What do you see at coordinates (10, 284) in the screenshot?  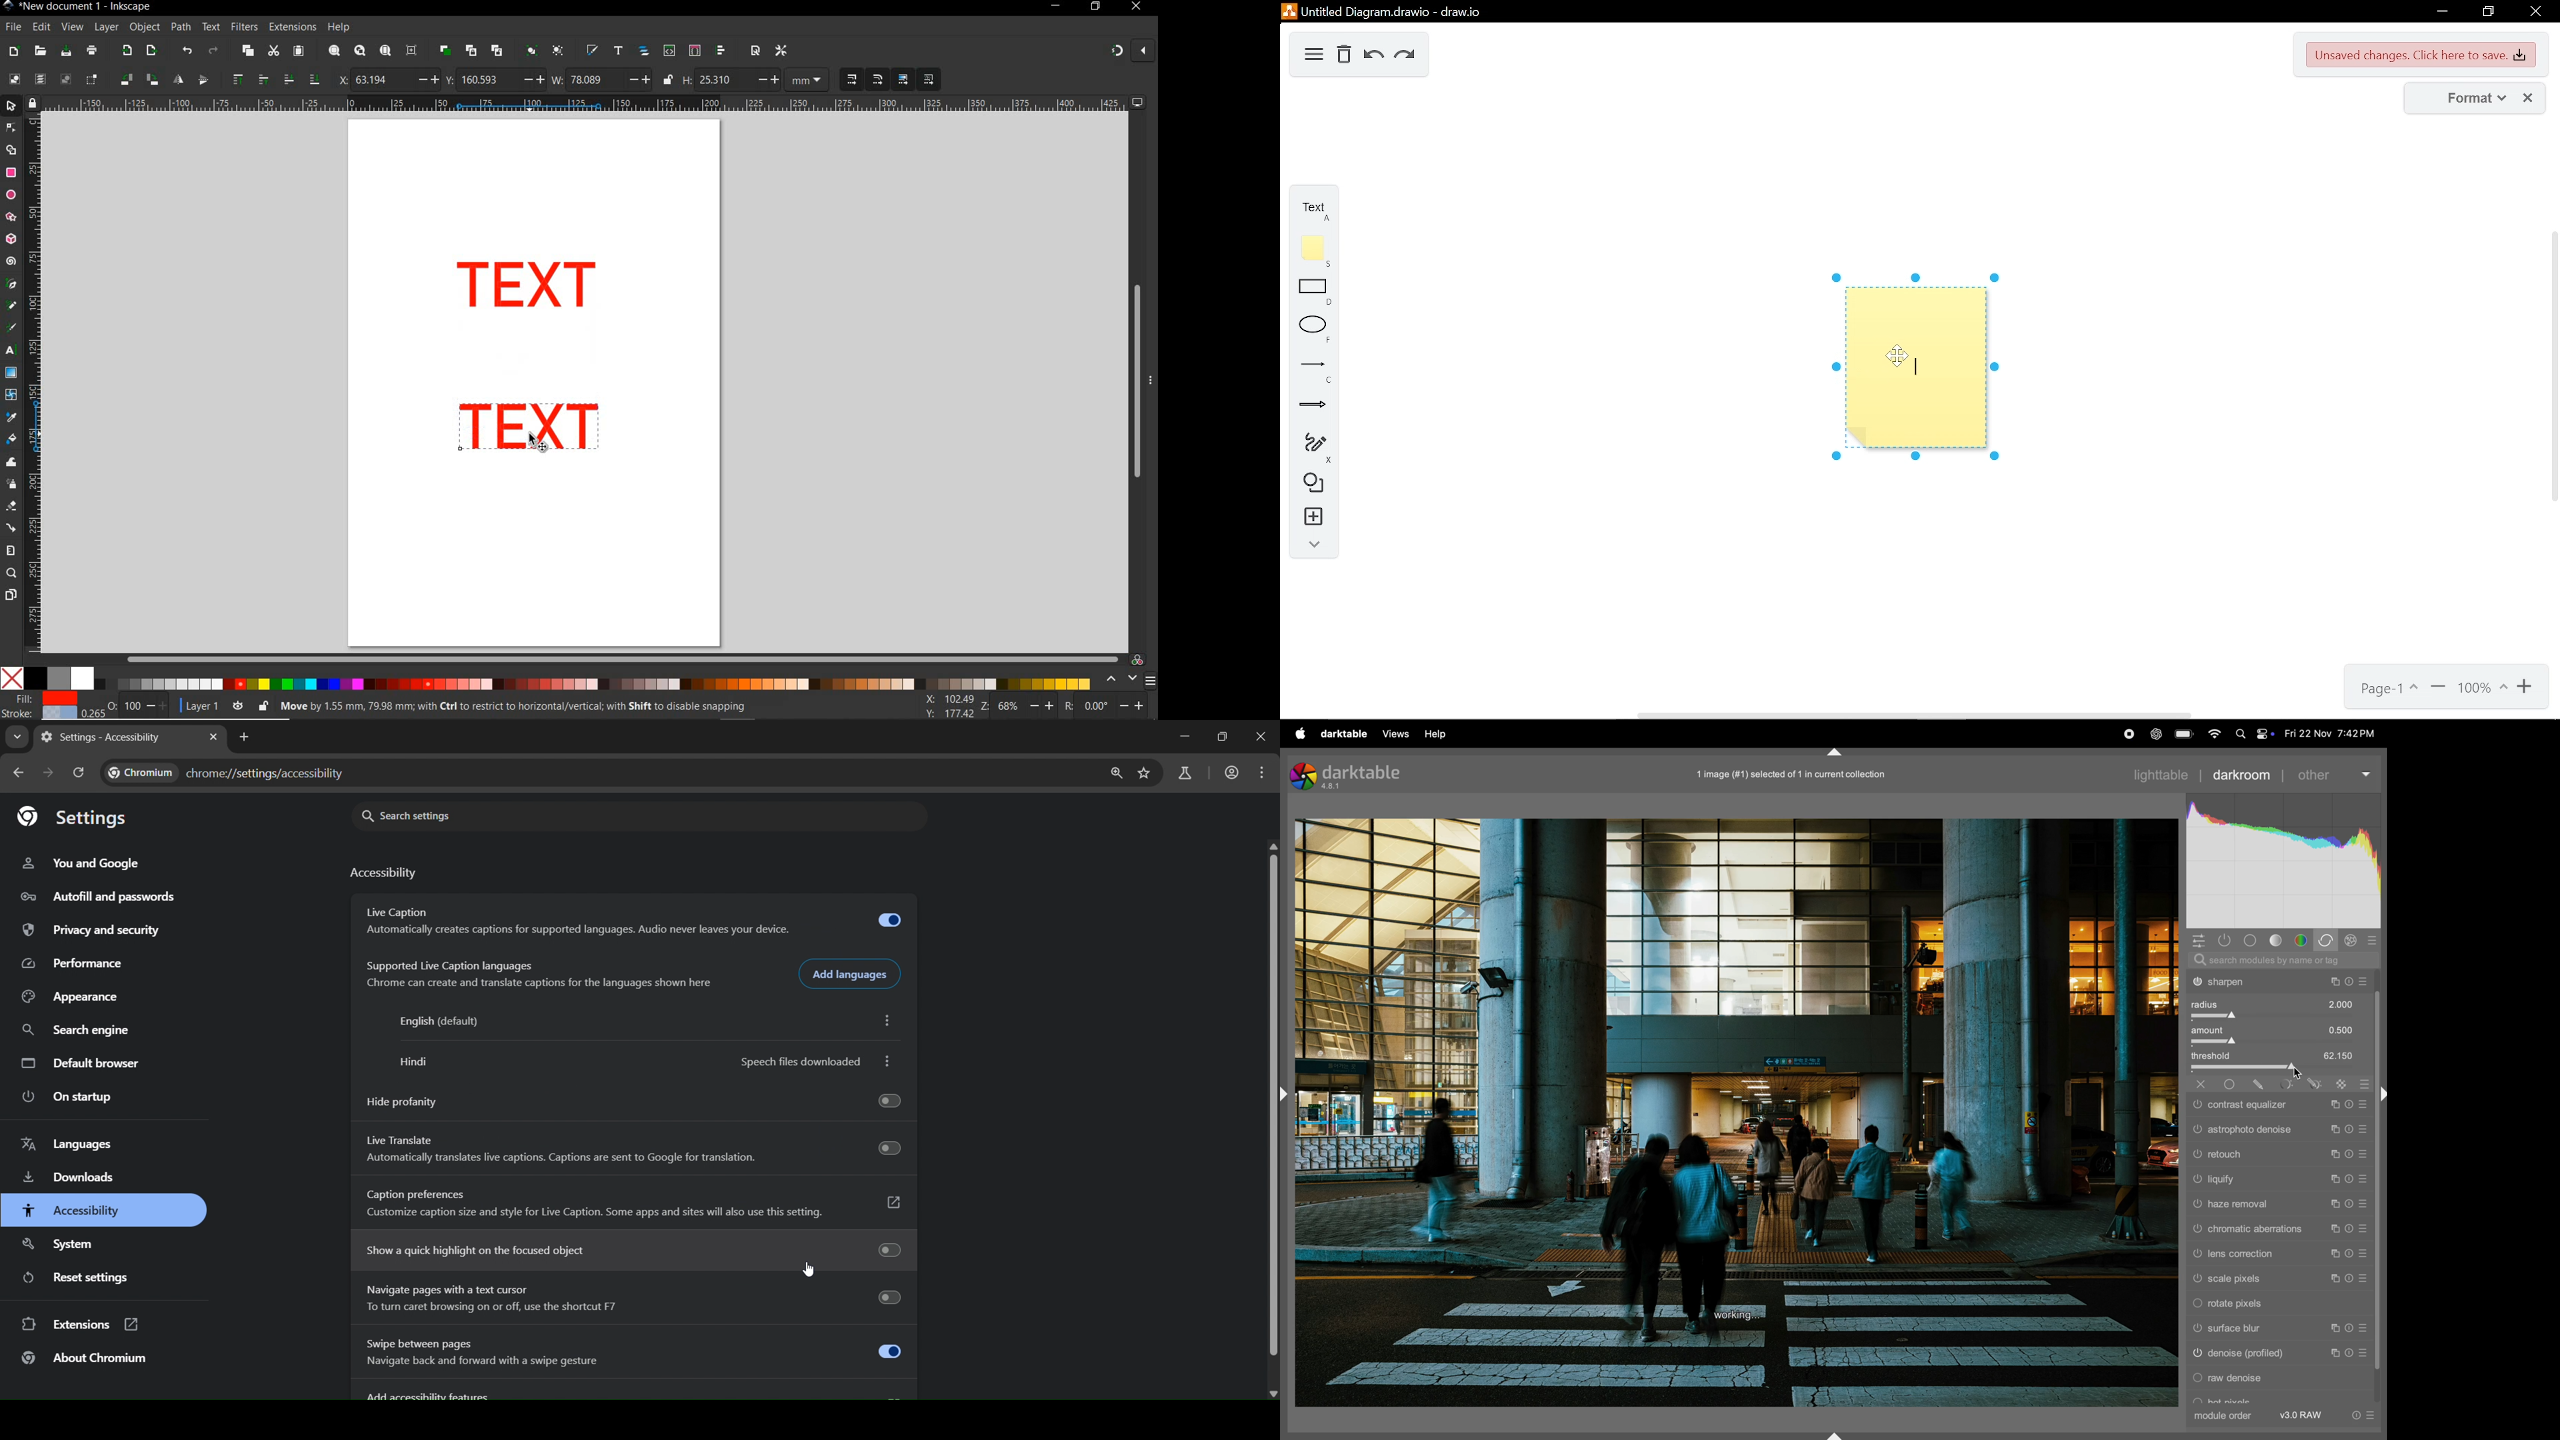 I see `pen tool` at bounding box center [10, 284].